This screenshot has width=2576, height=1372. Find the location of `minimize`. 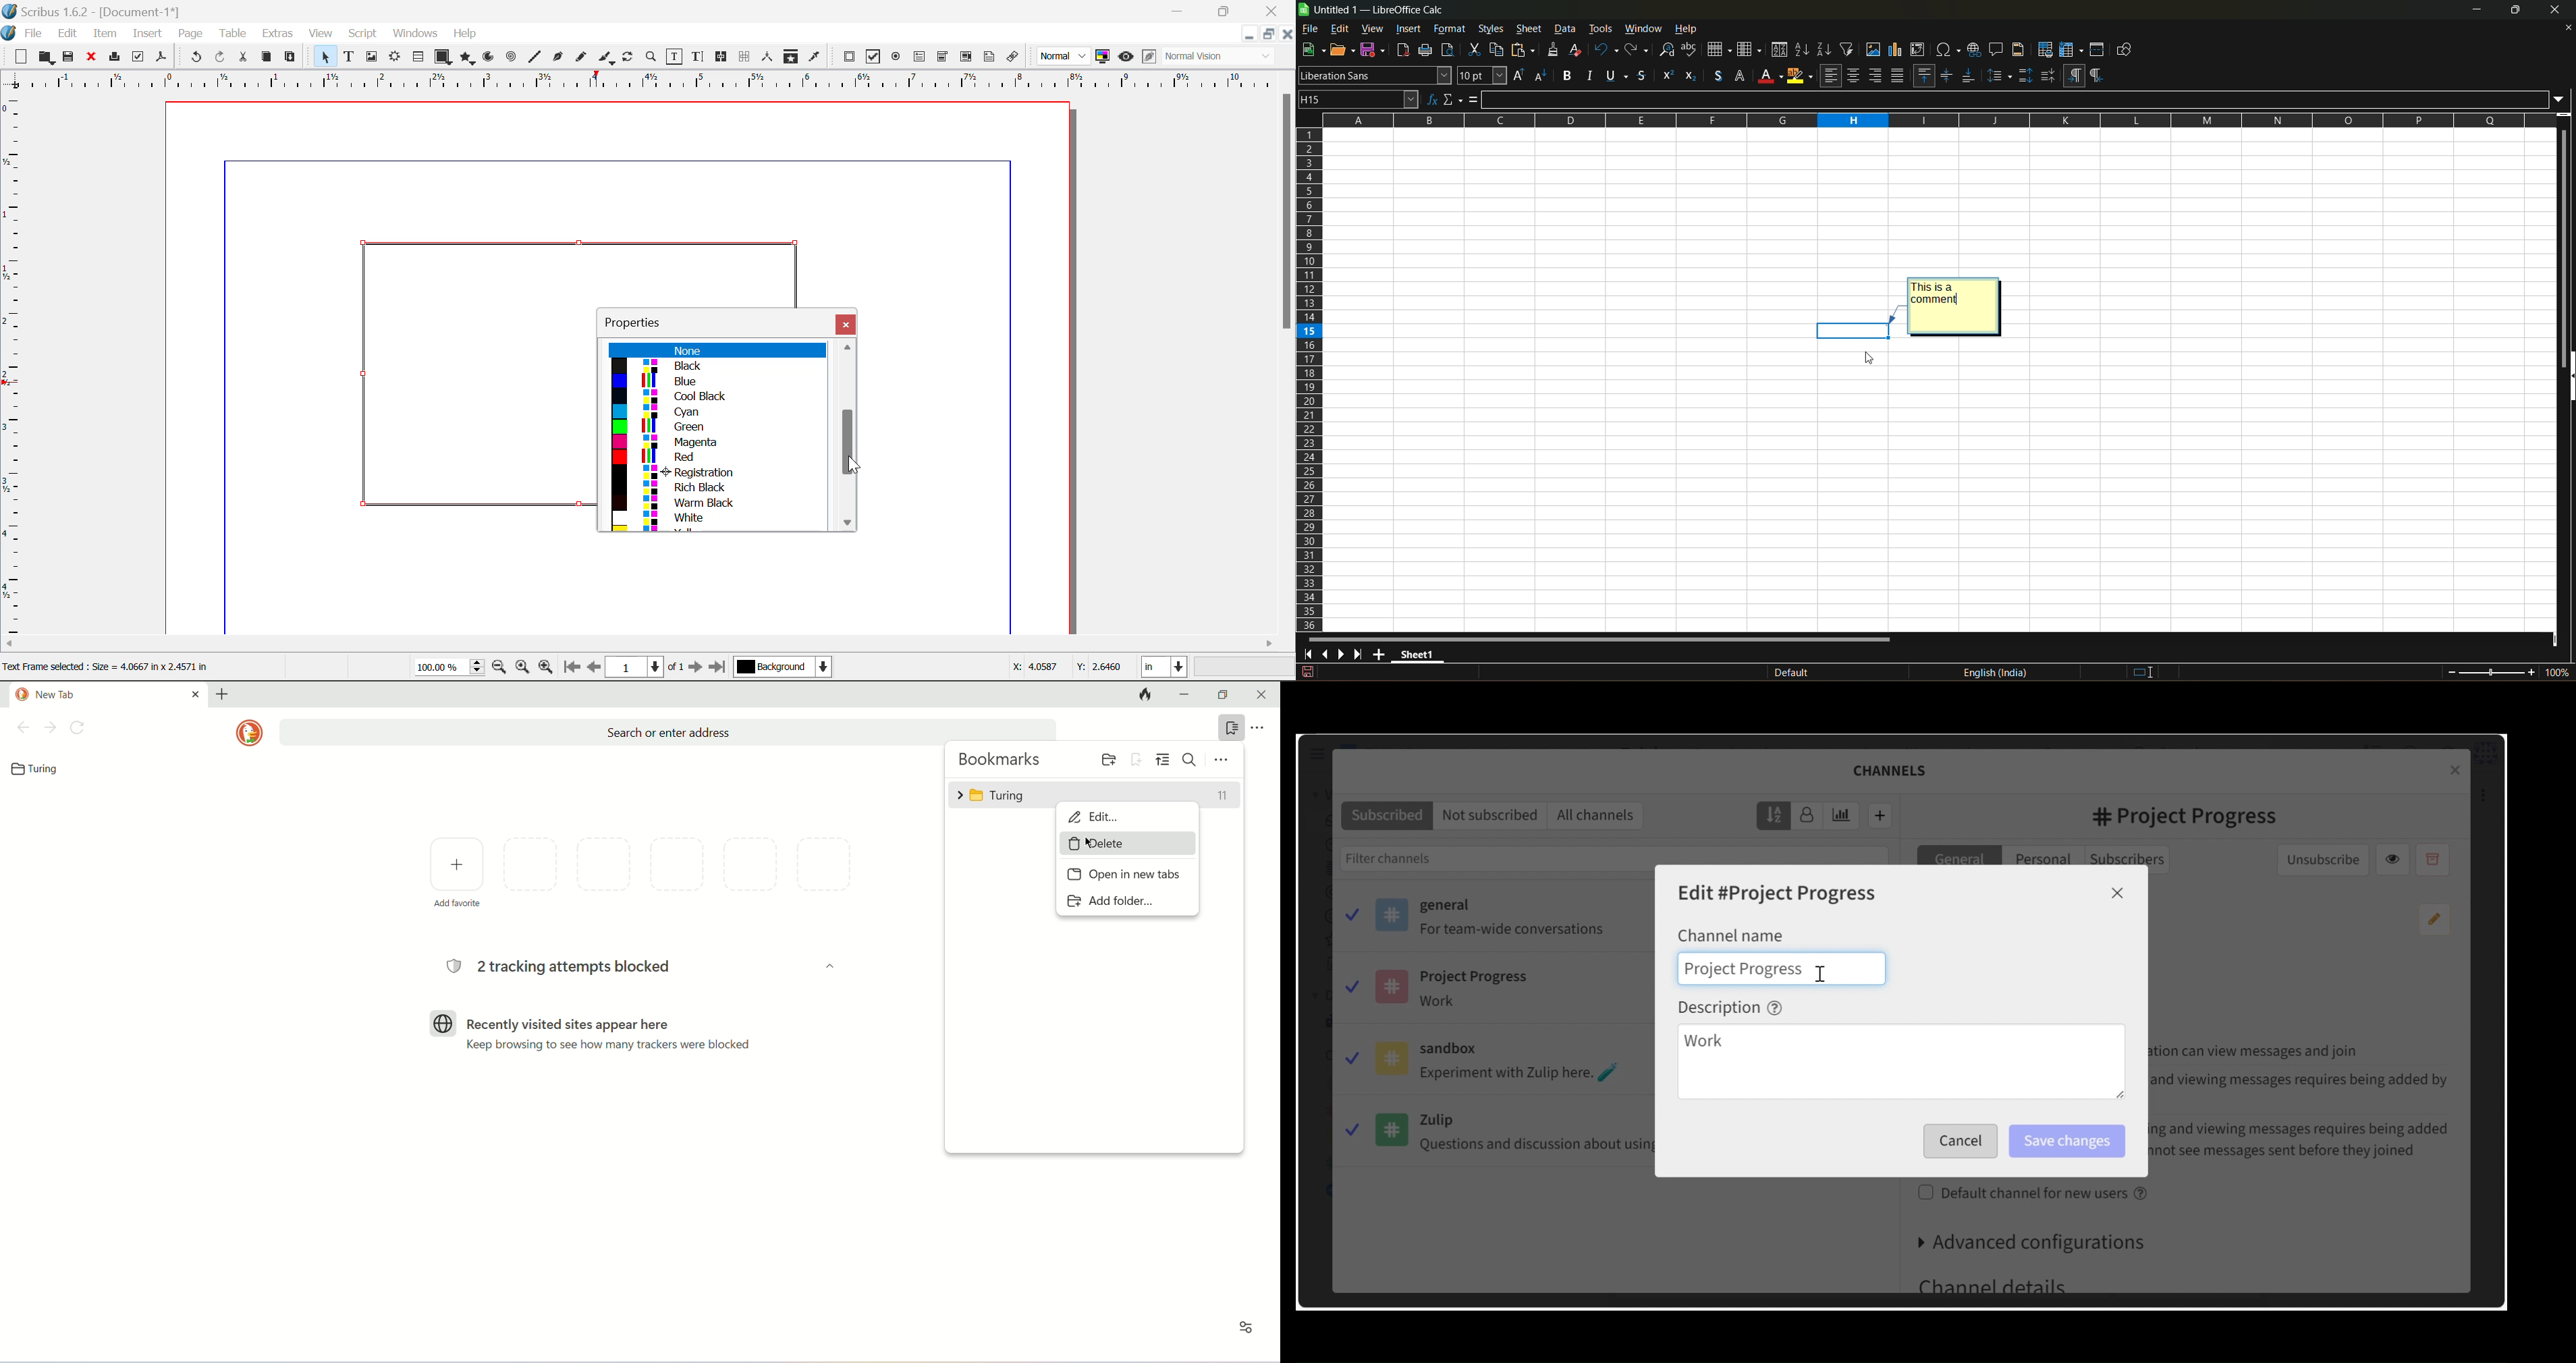

minimize is located at coordinates (2482, 11).